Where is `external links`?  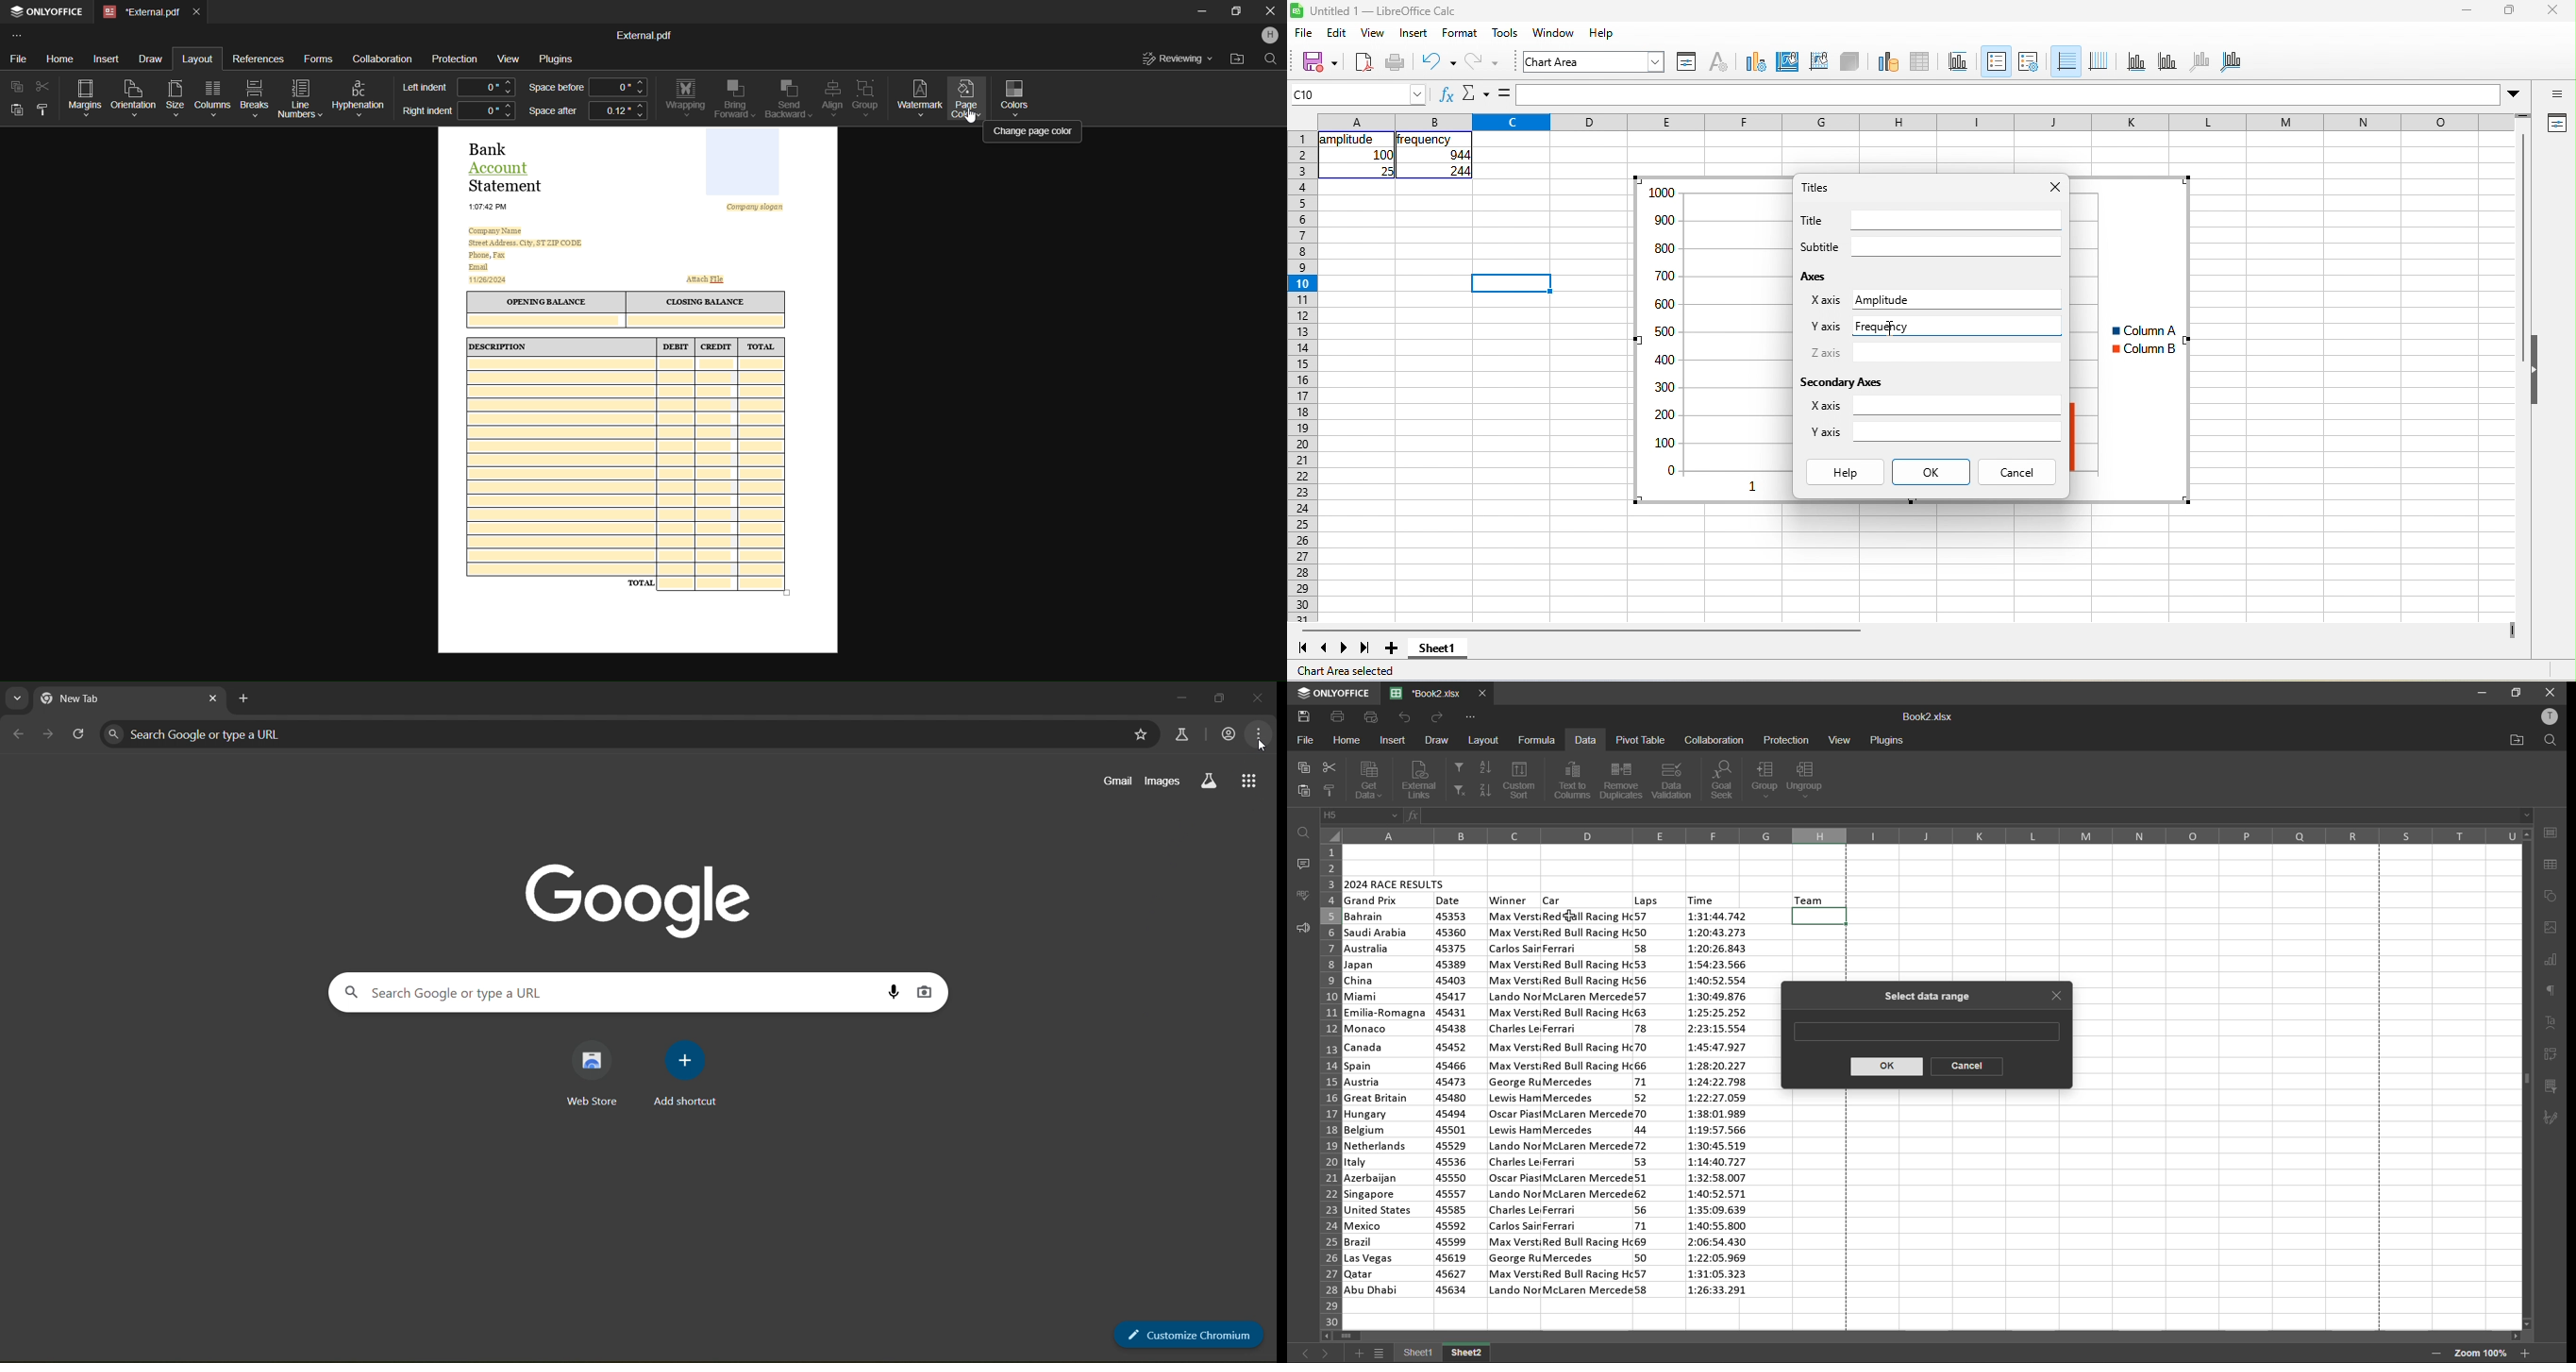
external links is located at coordinates (1422, 779).